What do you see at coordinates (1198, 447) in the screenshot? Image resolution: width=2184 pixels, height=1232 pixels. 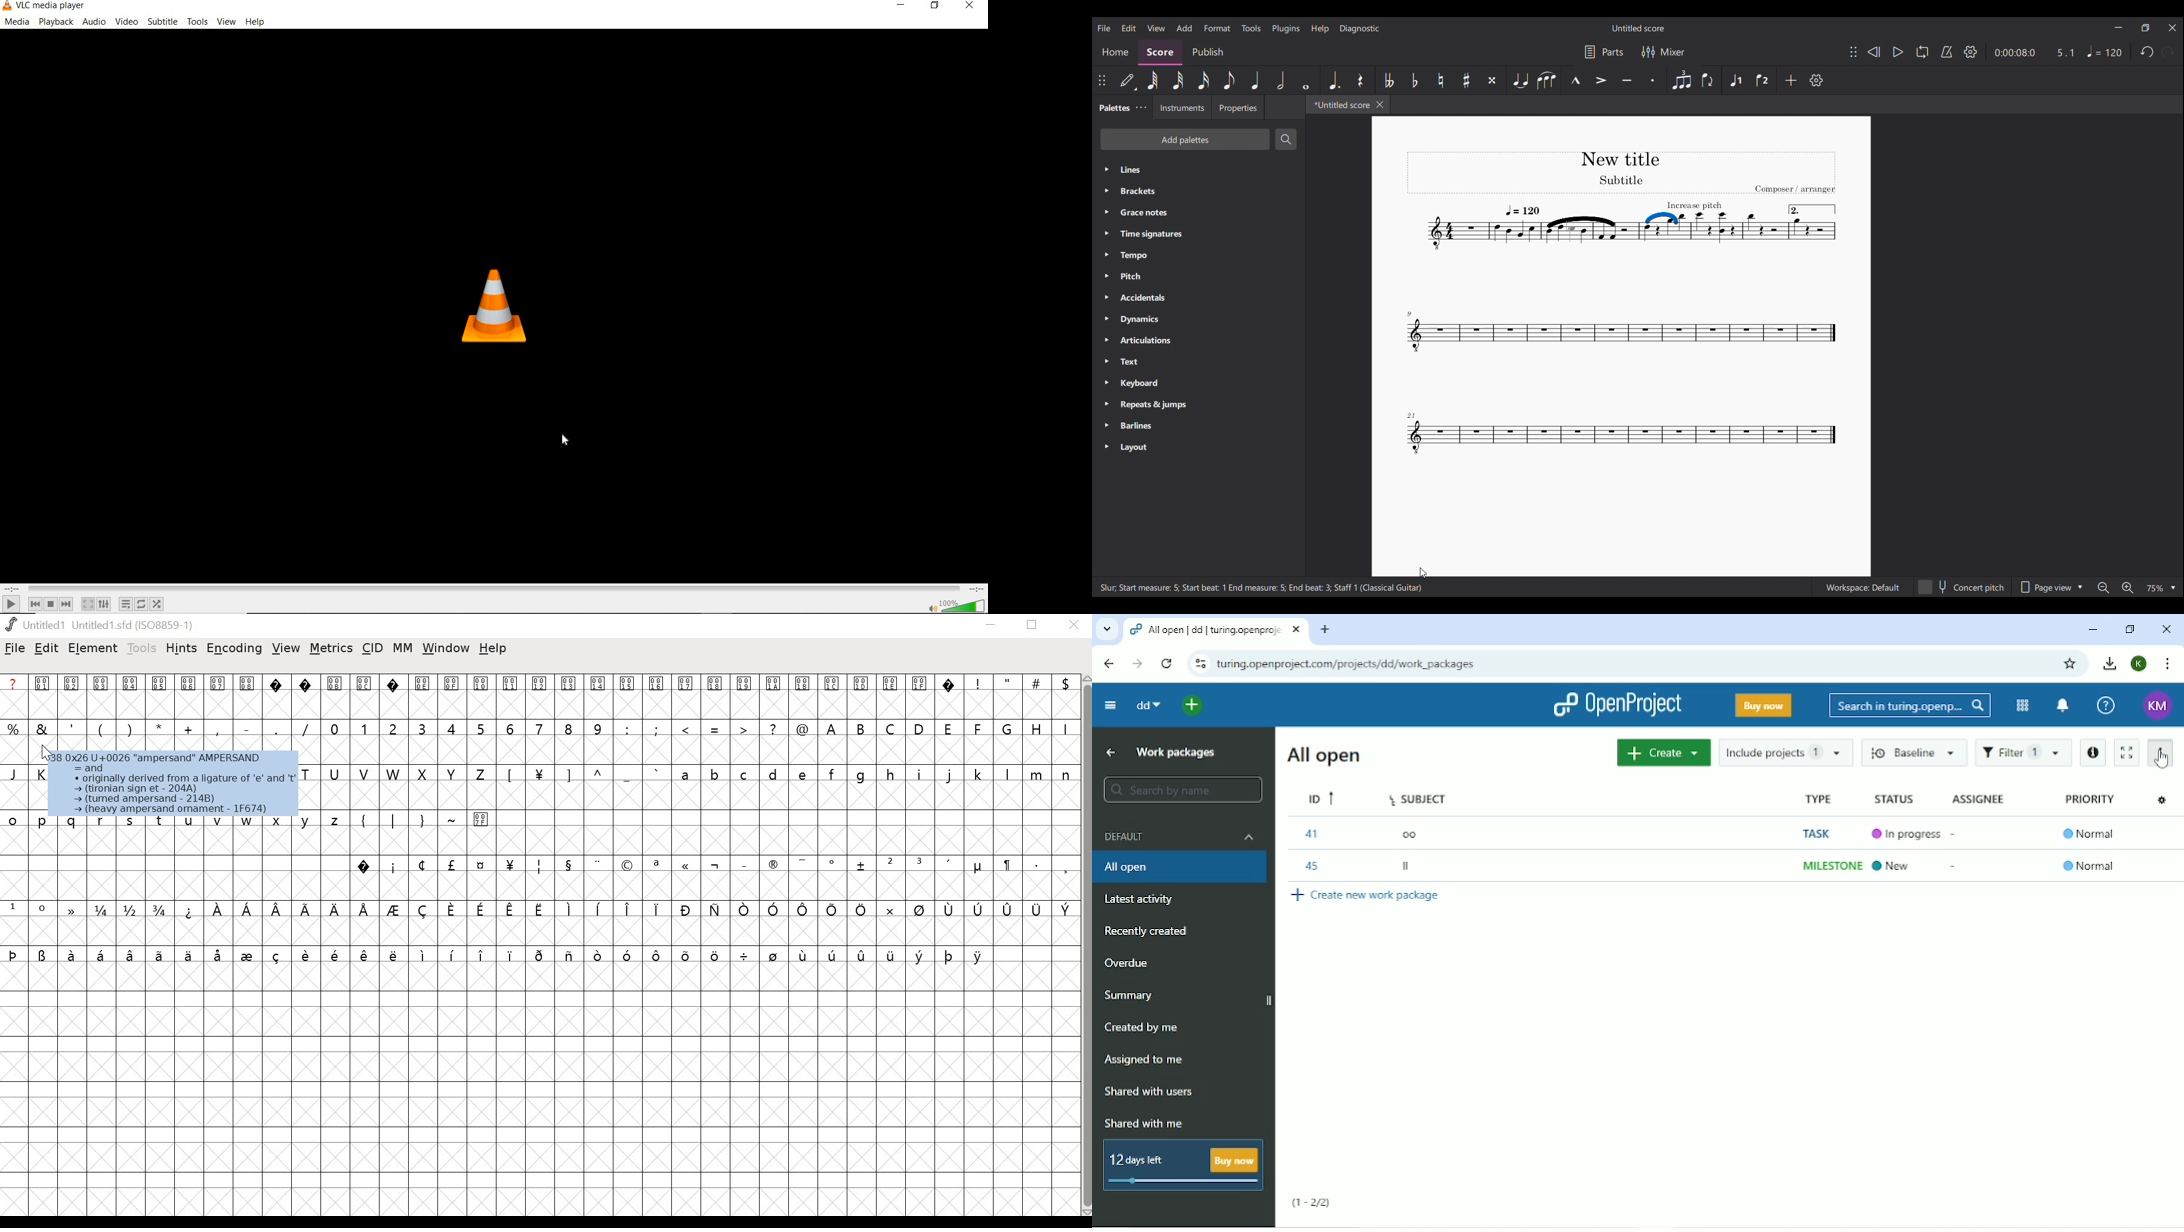 I see `Layout` at bounding box center [1198, 447].